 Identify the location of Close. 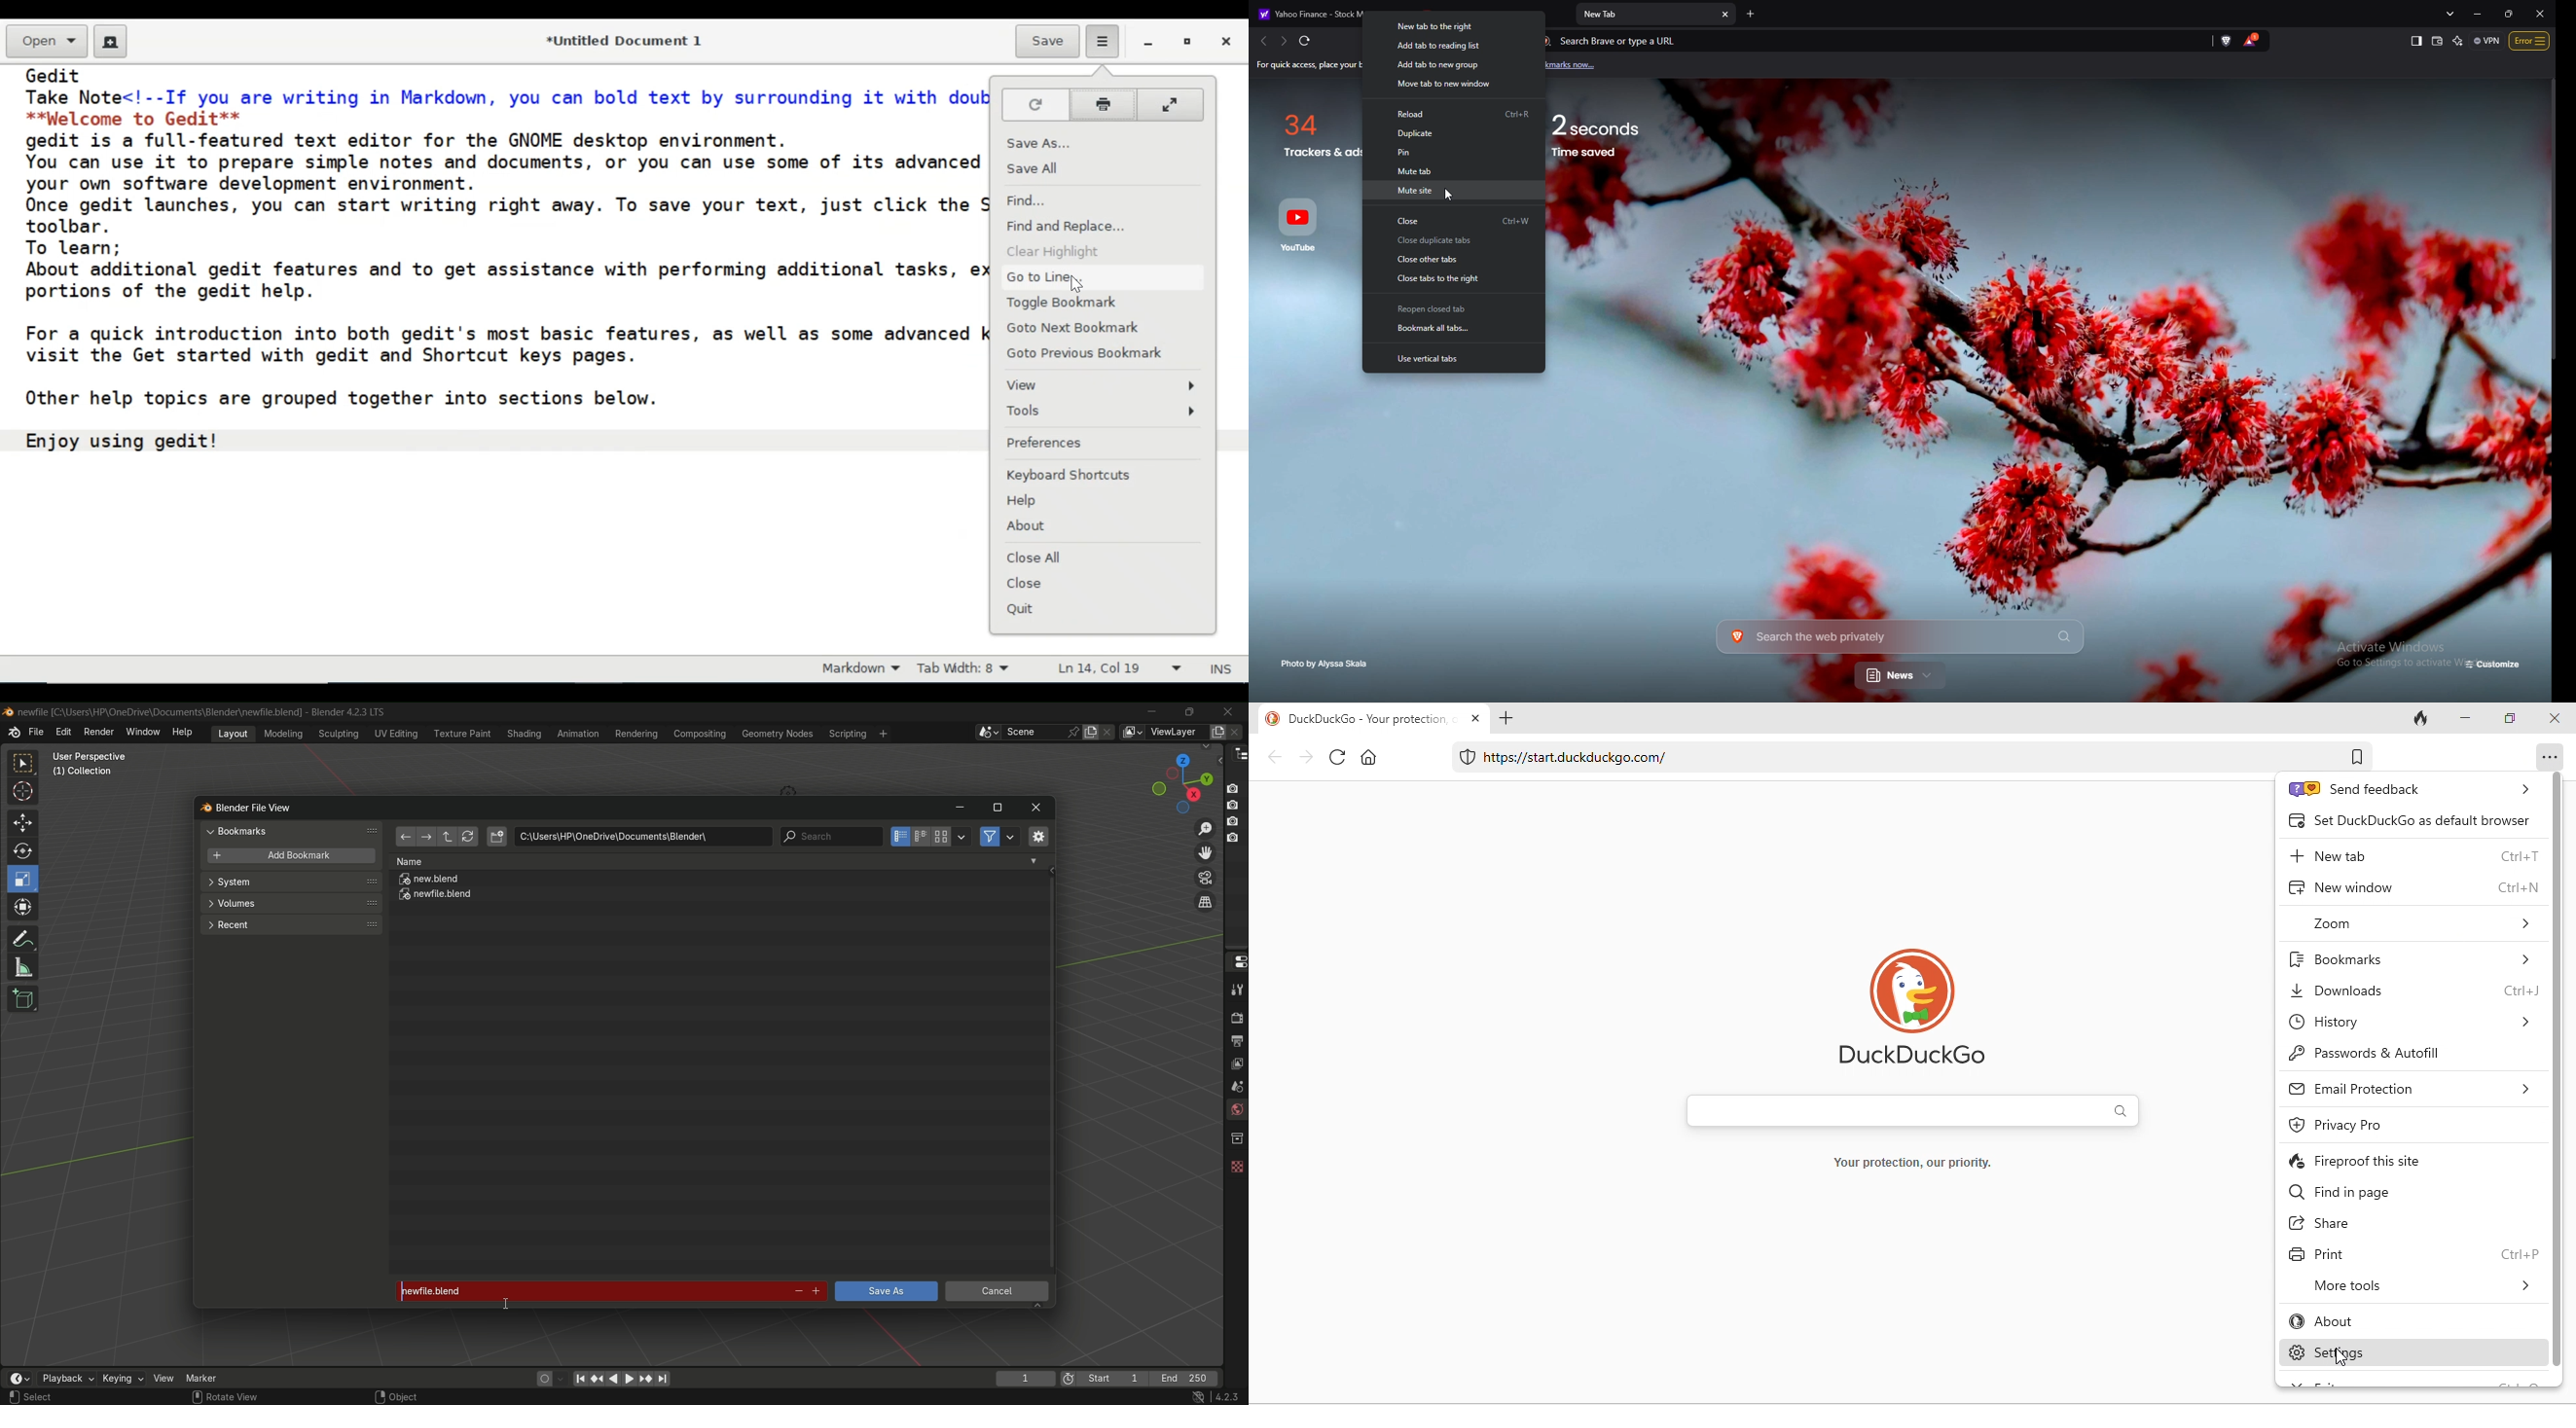
(1030, 583).